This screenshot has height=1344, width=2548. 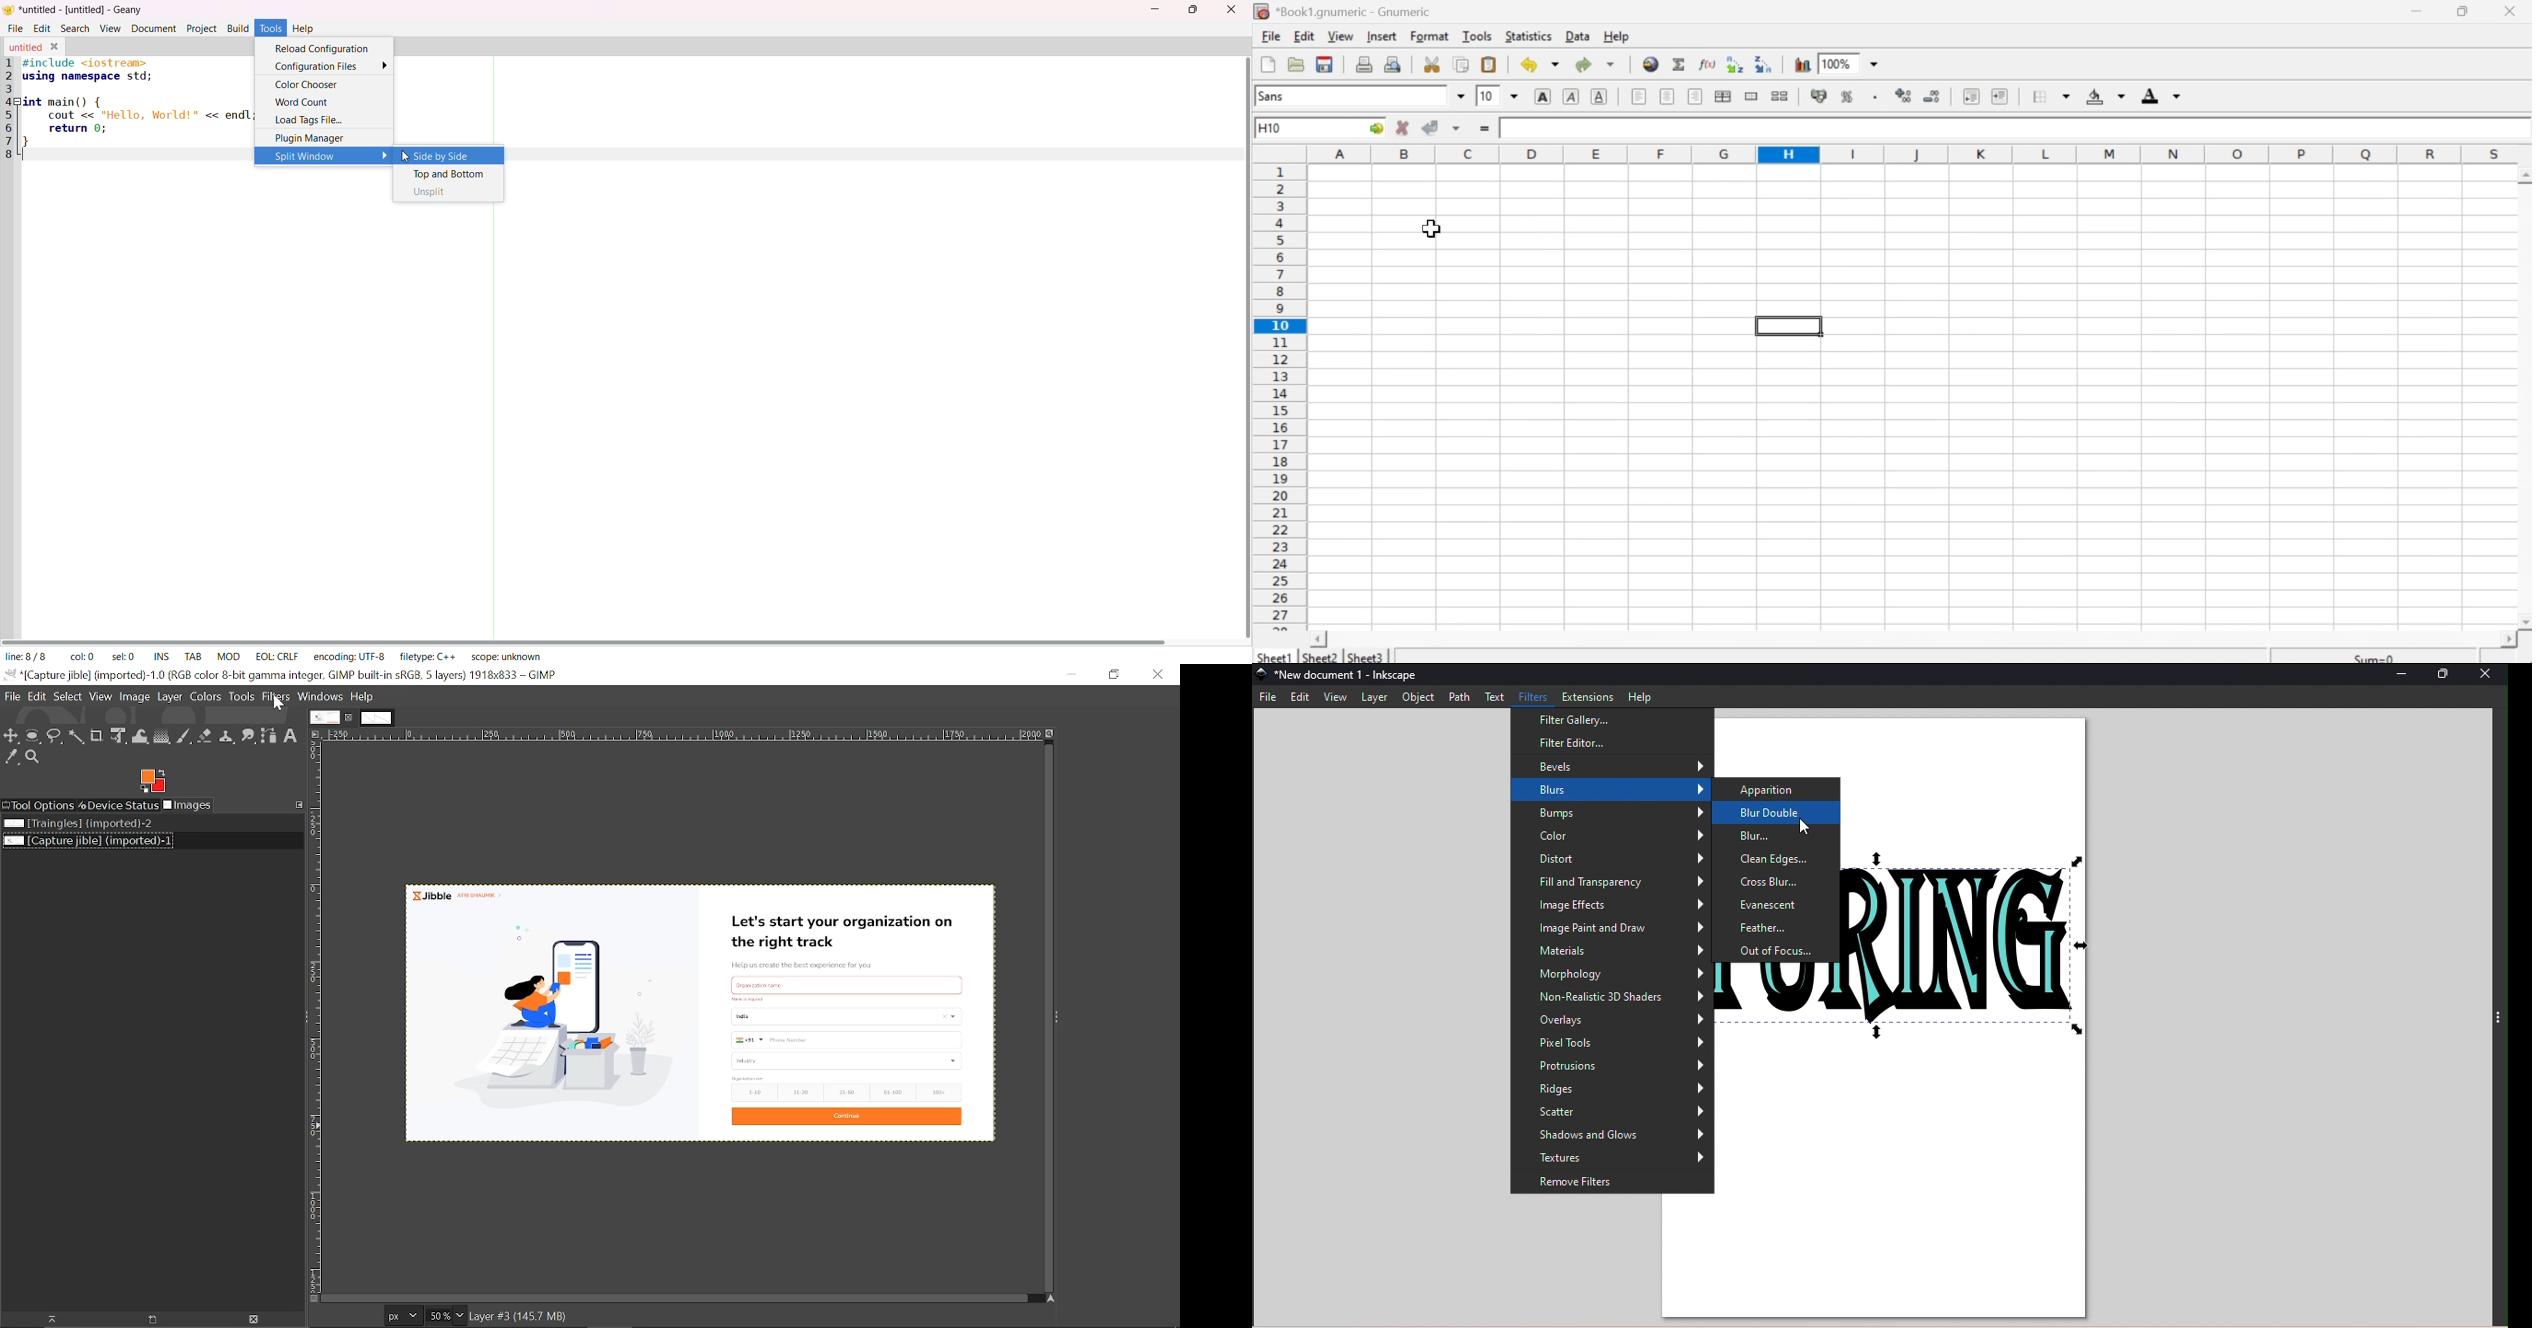 What do you see at coordinates (1364, 64) in the screenshot?
I see `Print file` at bounding box center [1364, 64].